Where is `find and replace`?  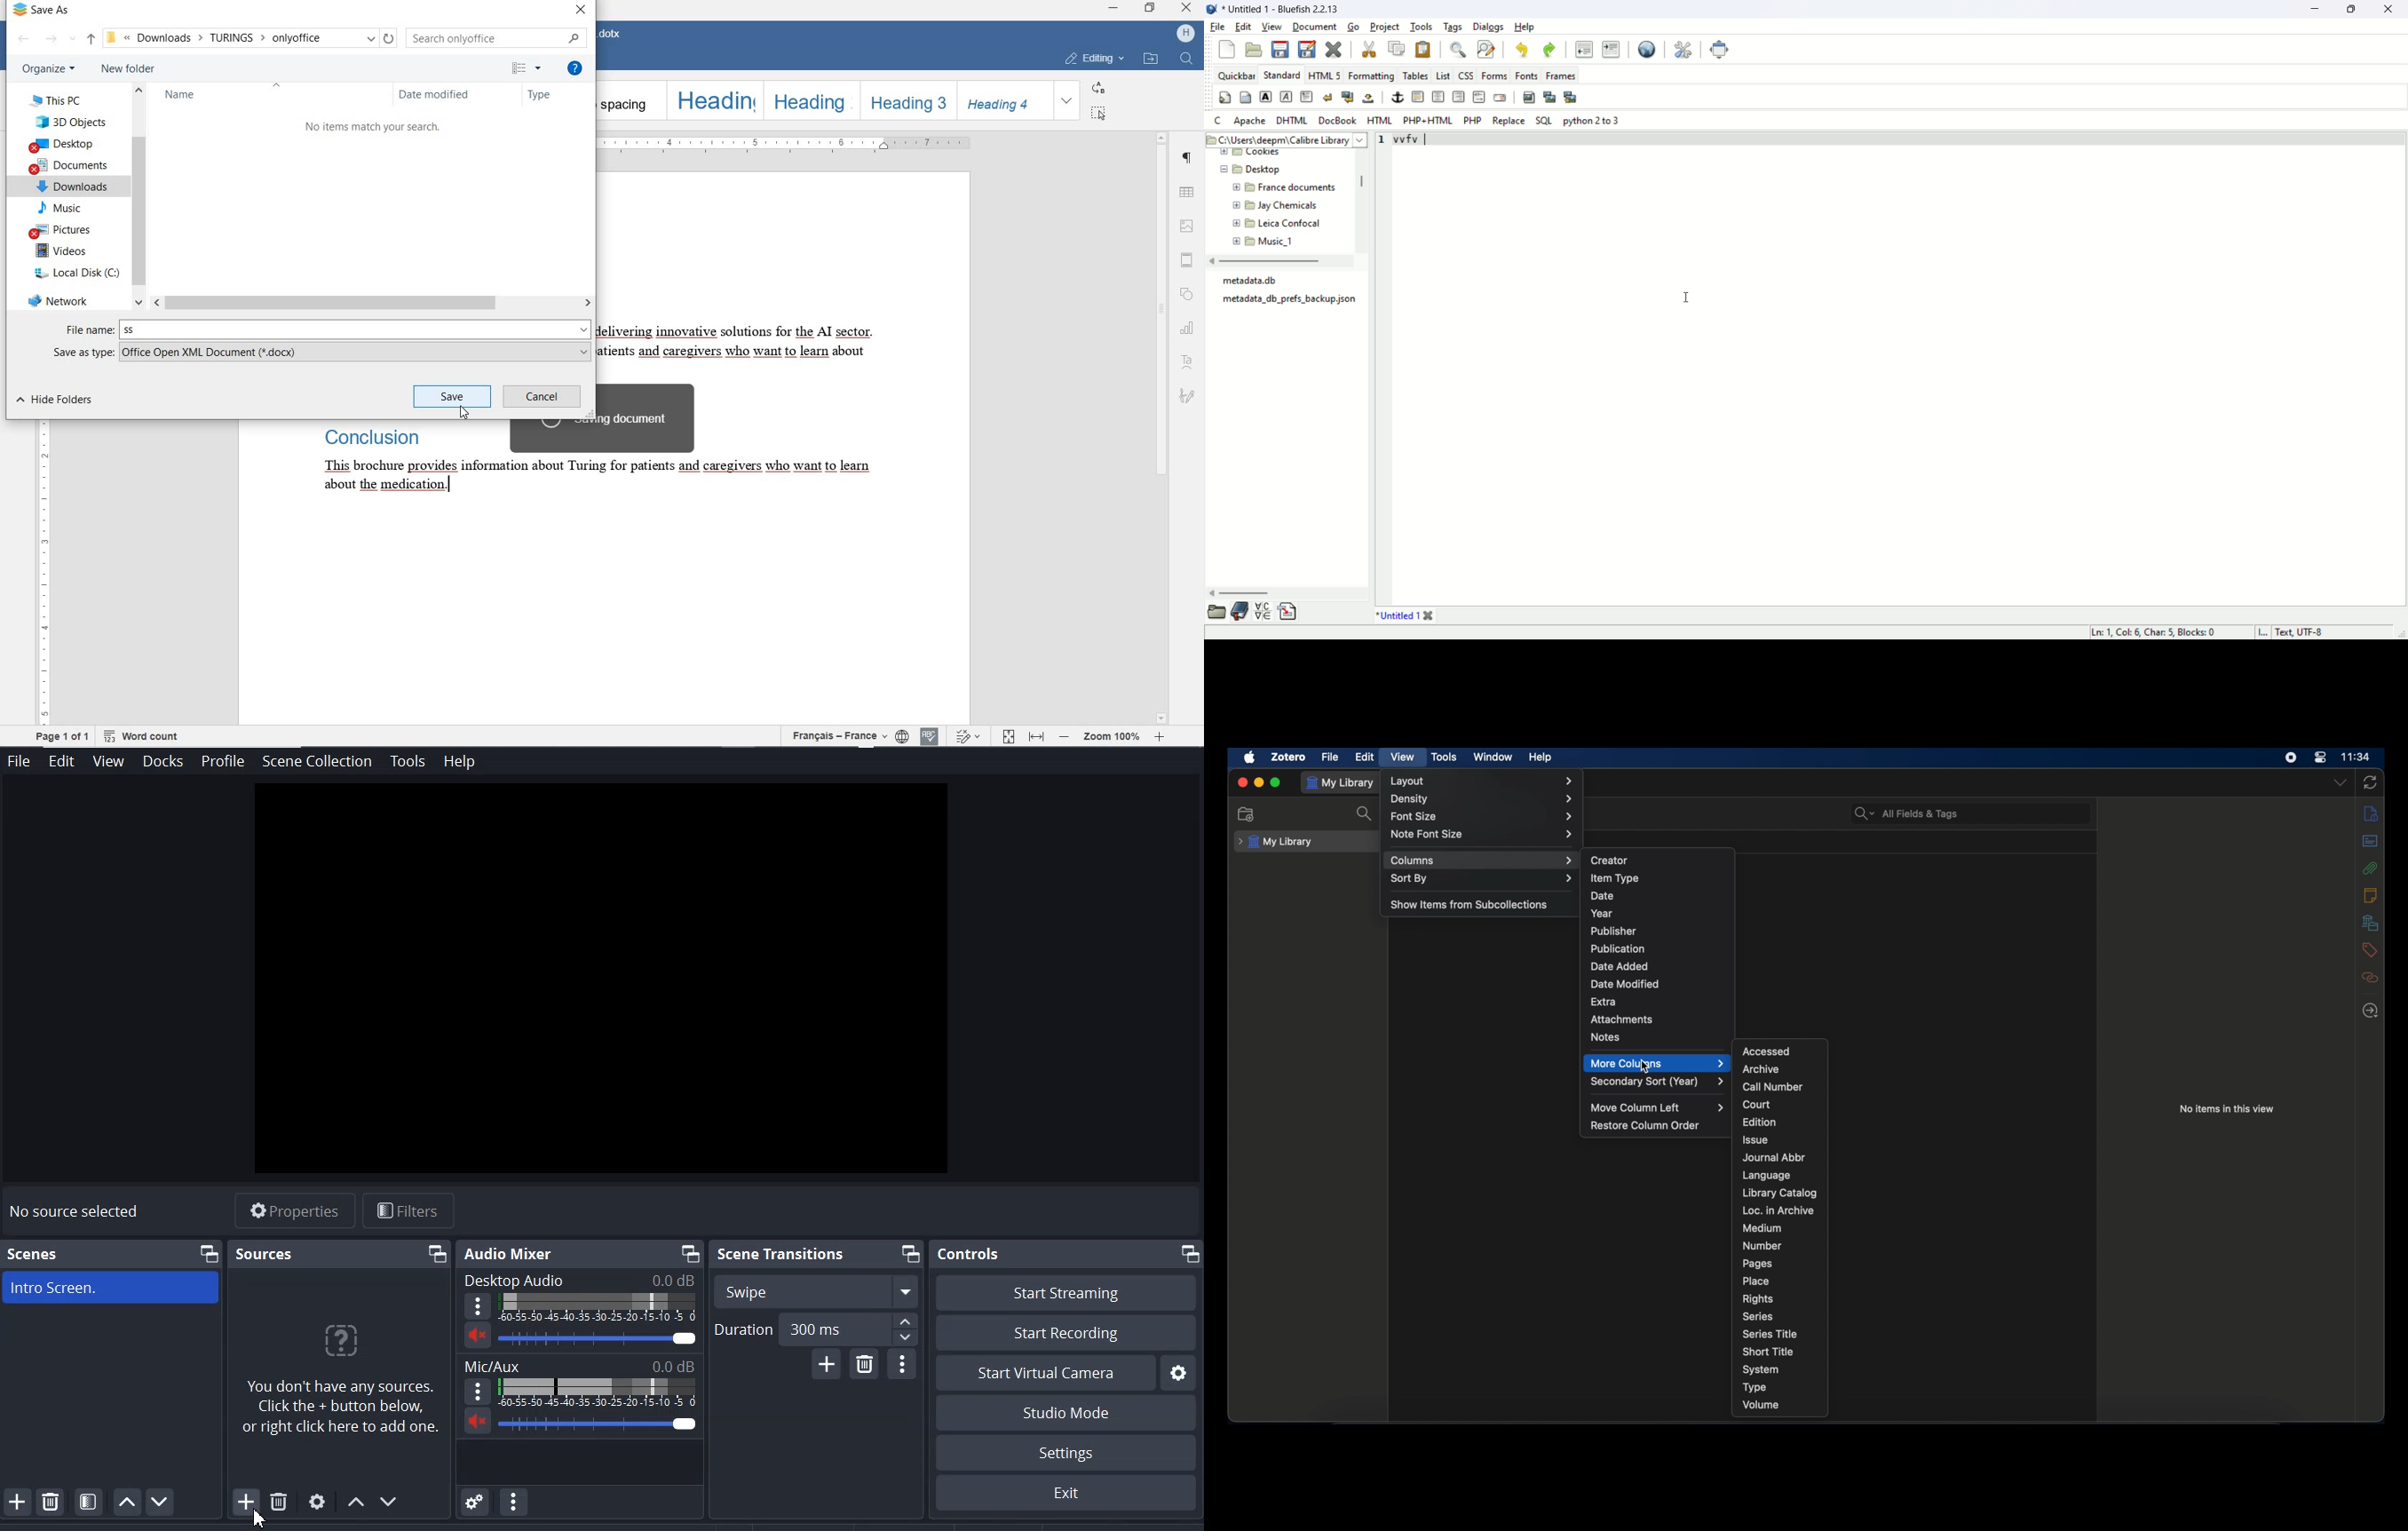 find and replace is located at coordinates (1489, 49).